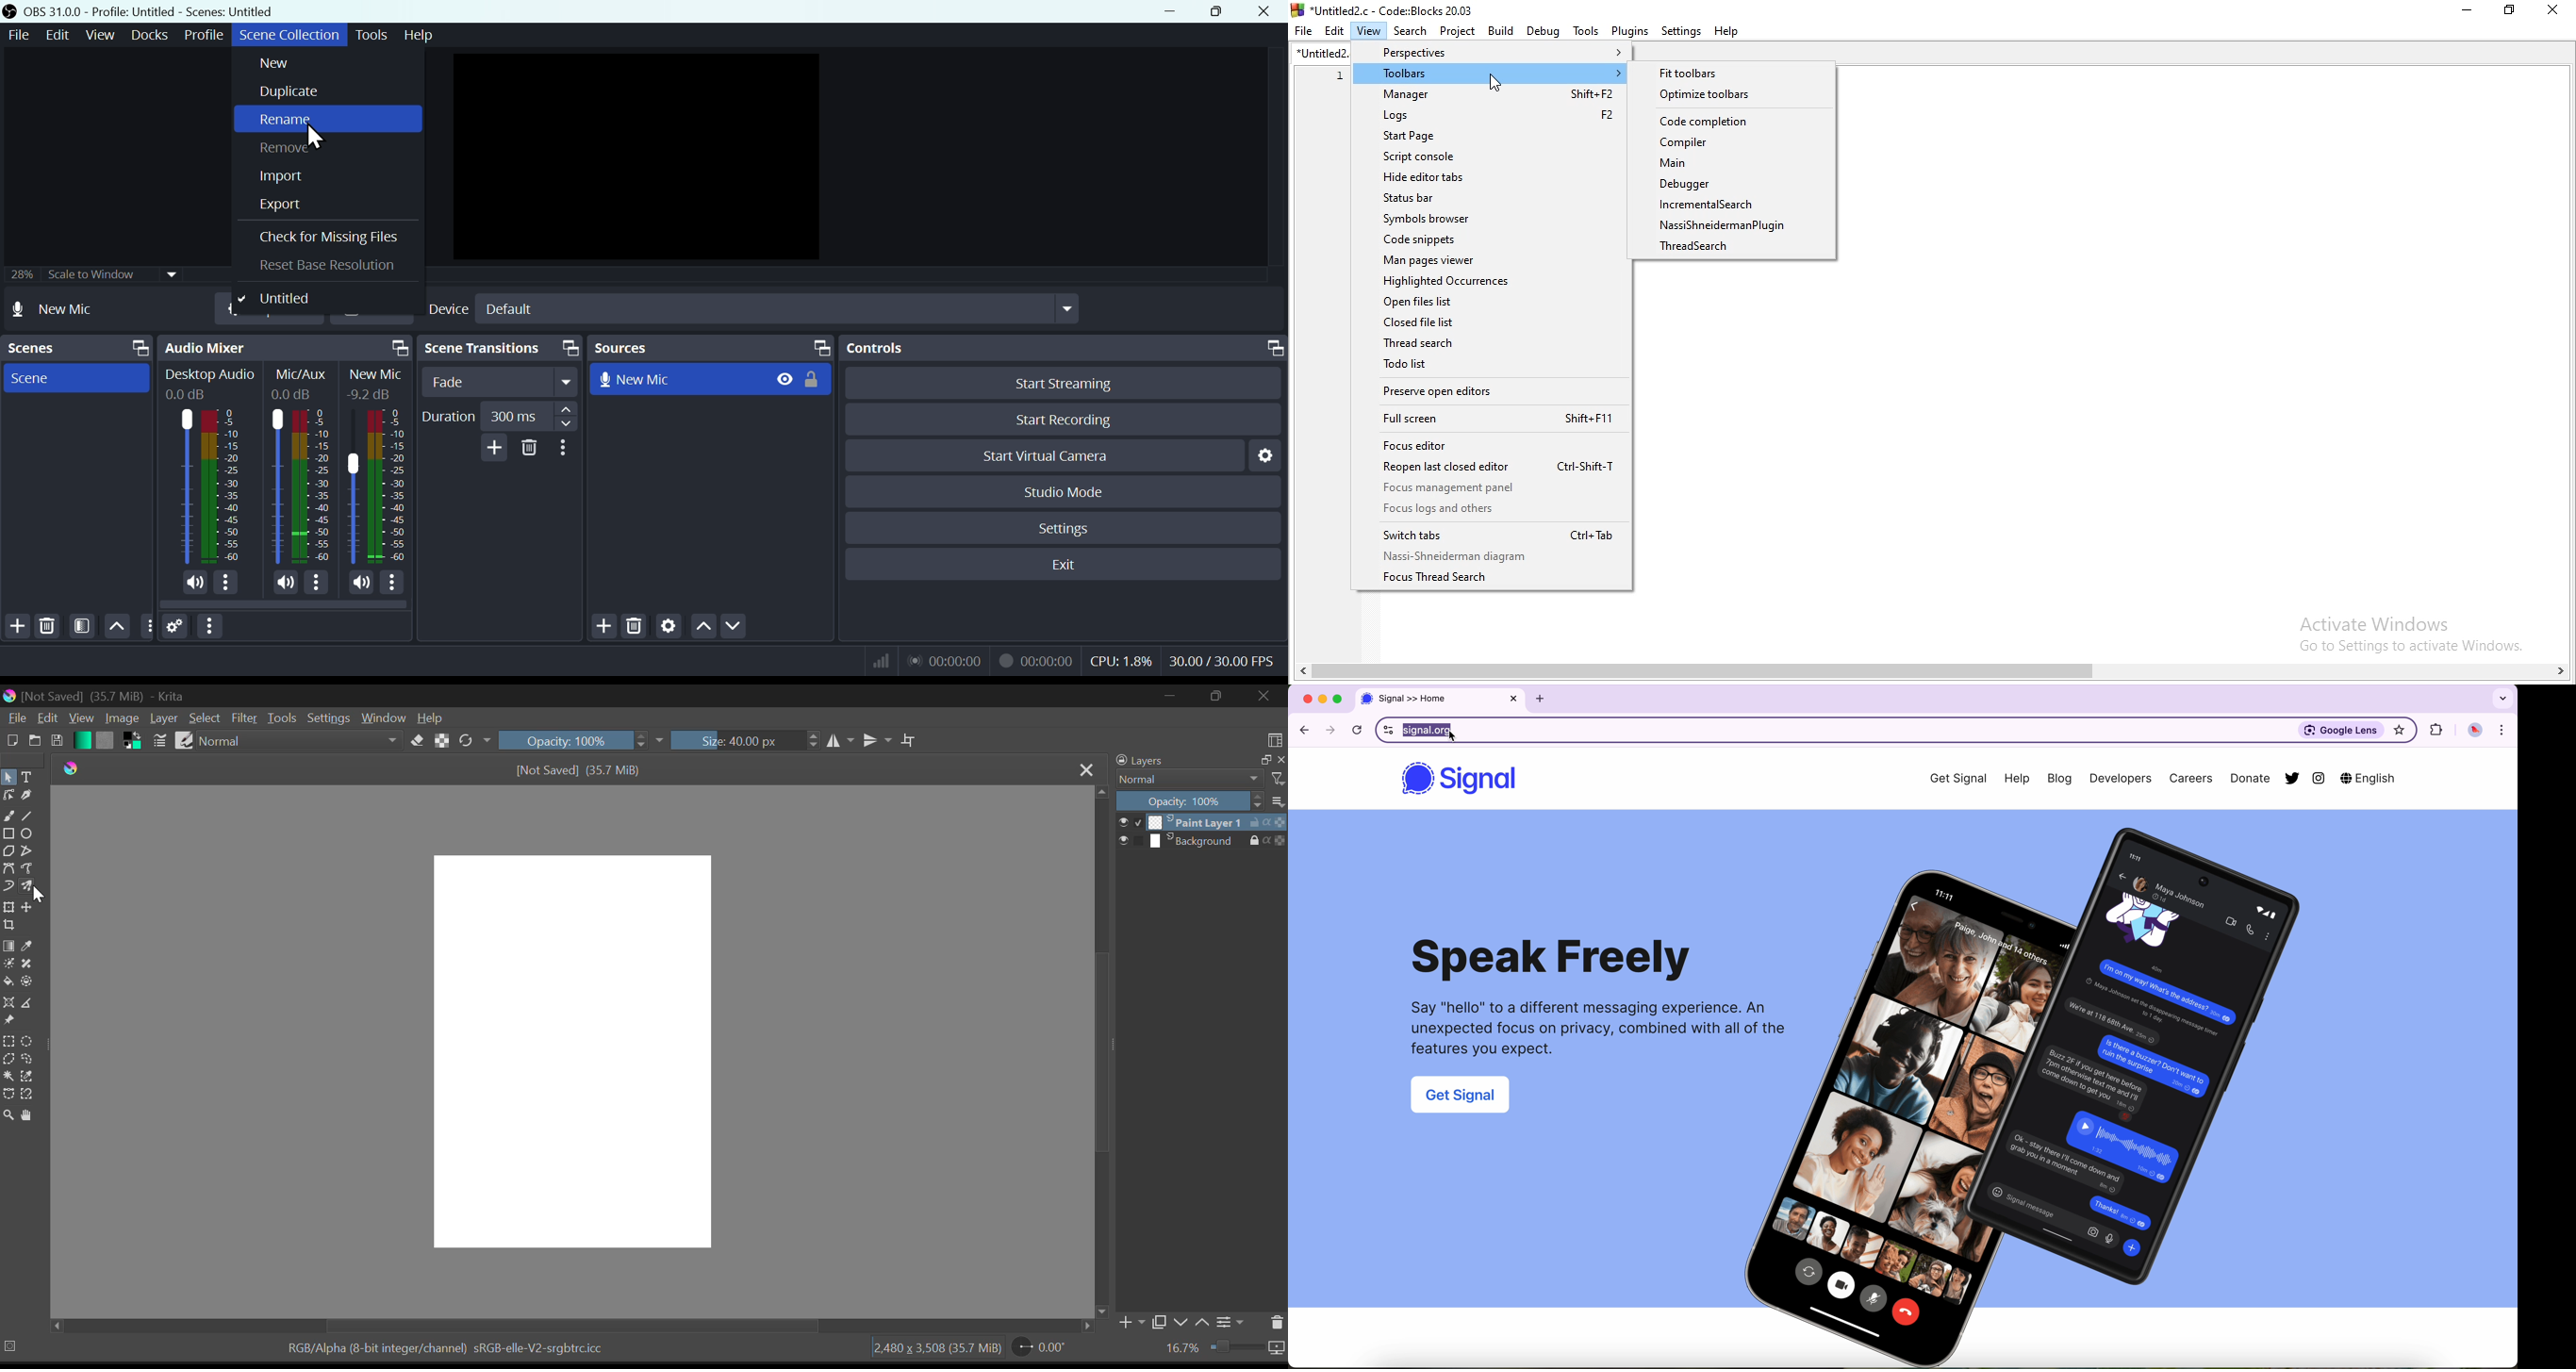  Describe the element at coordinates (737, 625) in the screenshot. I see `Down` at that location.